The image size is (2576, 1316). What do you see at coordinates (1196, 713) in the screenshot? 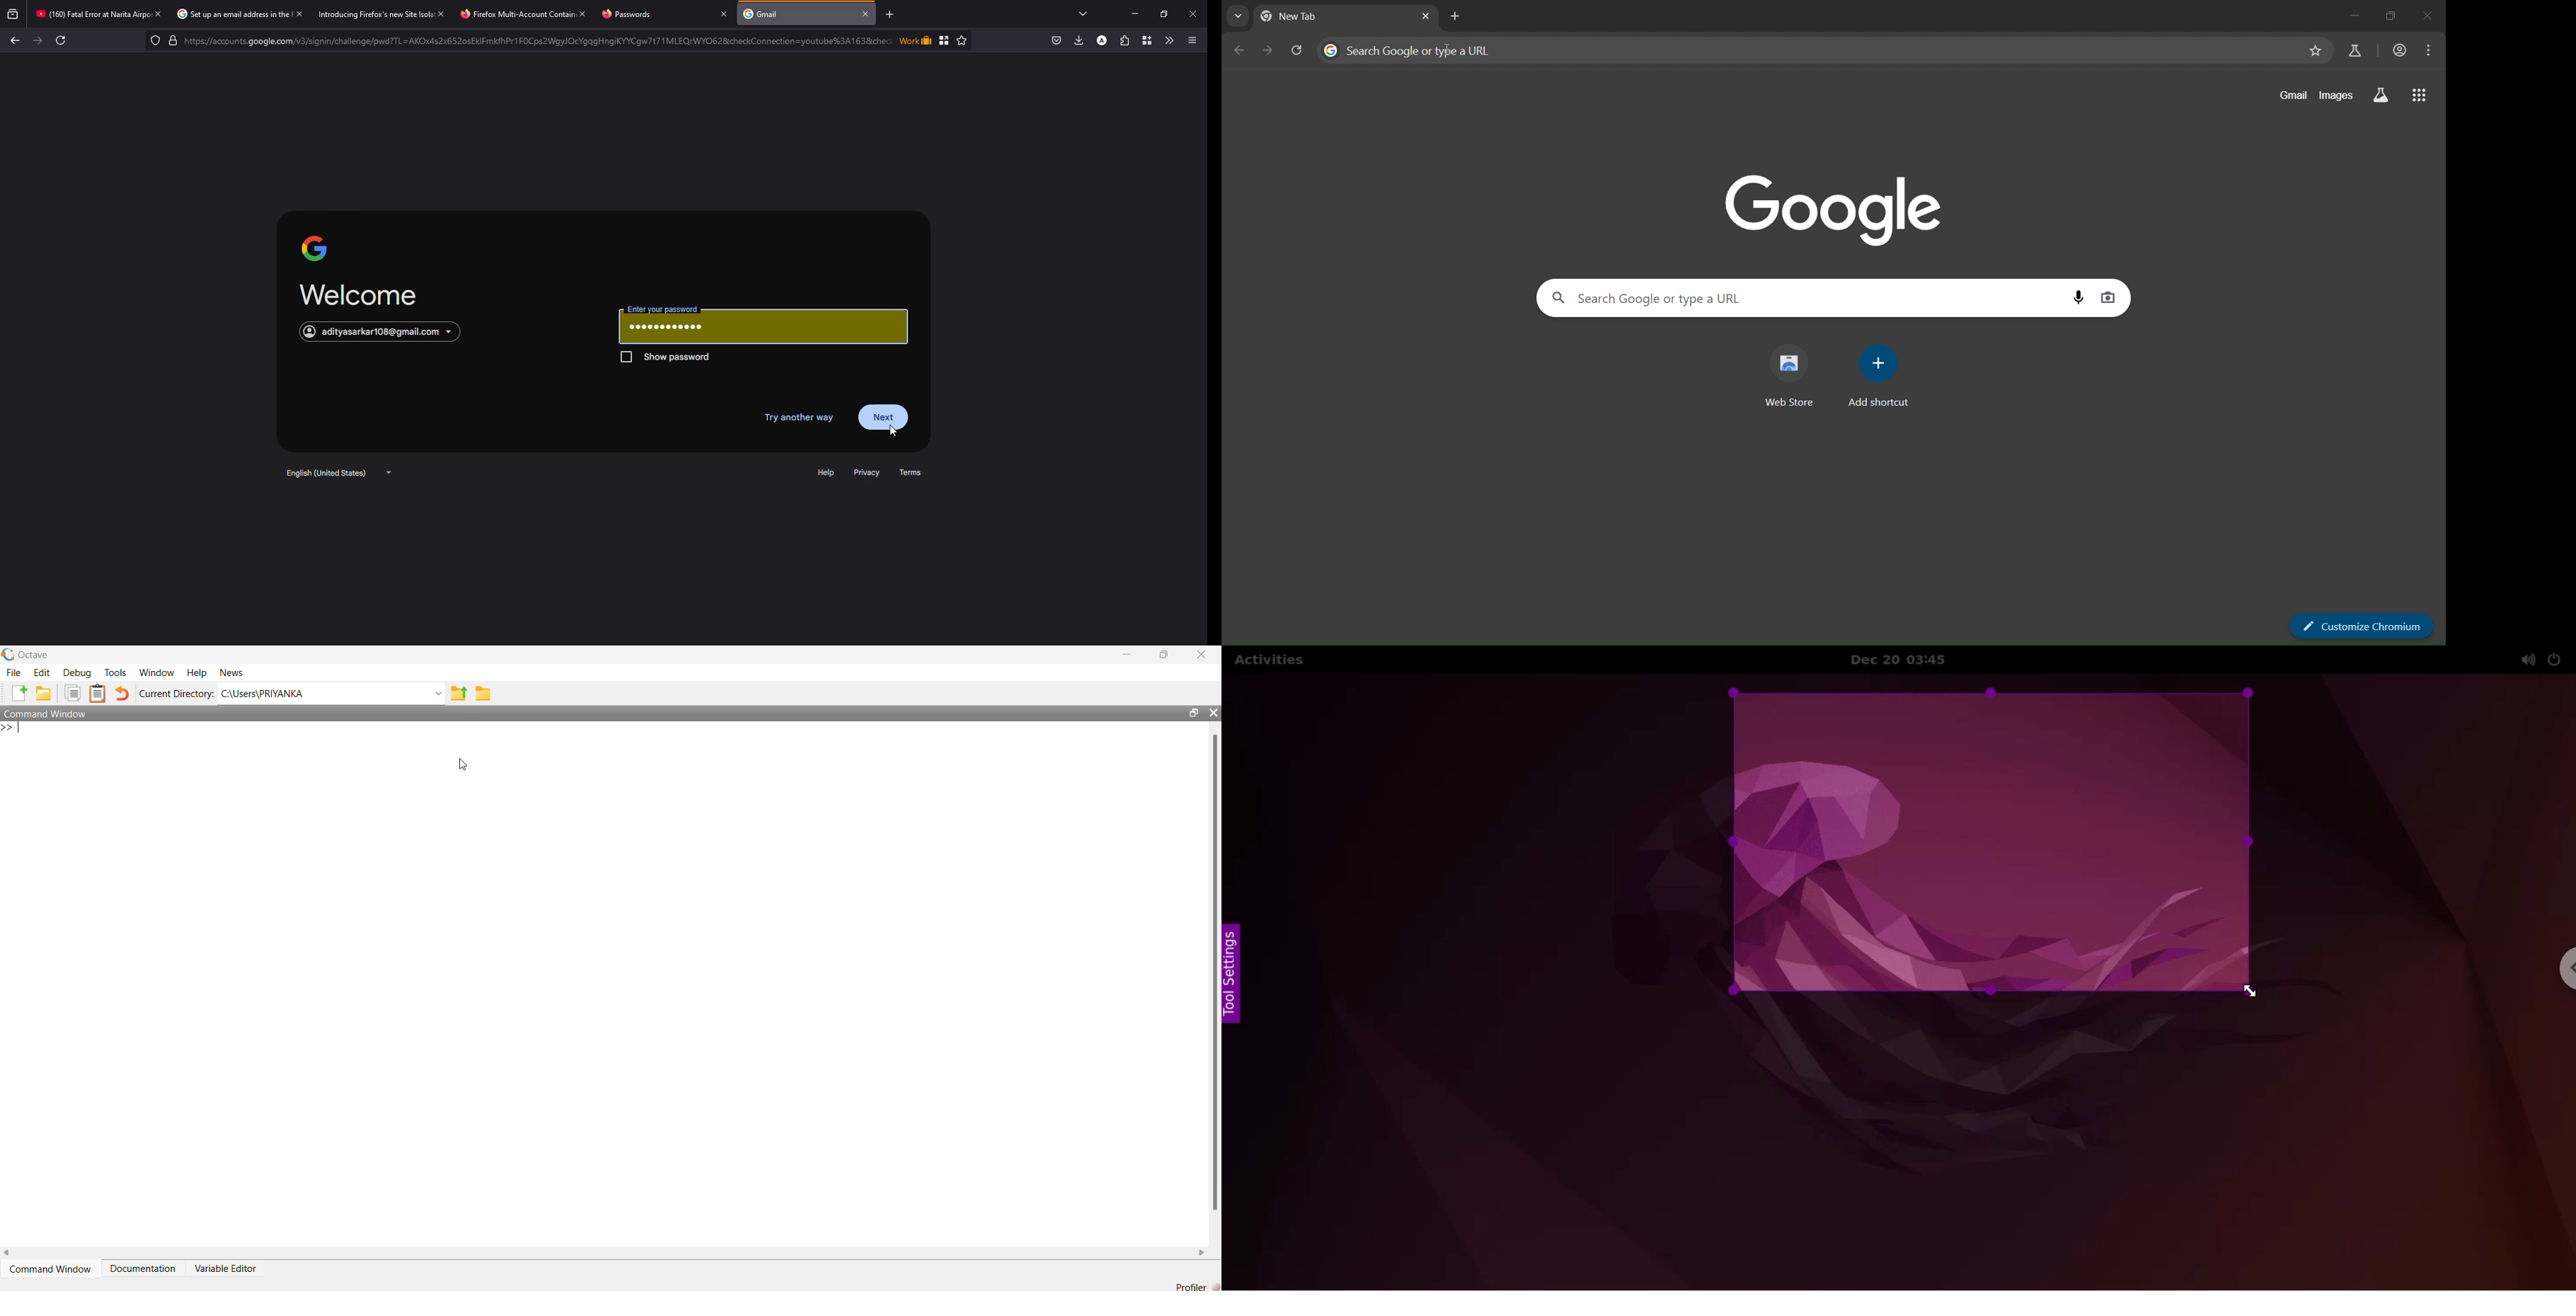
I see `restore` at bounding box center [1196, 713].